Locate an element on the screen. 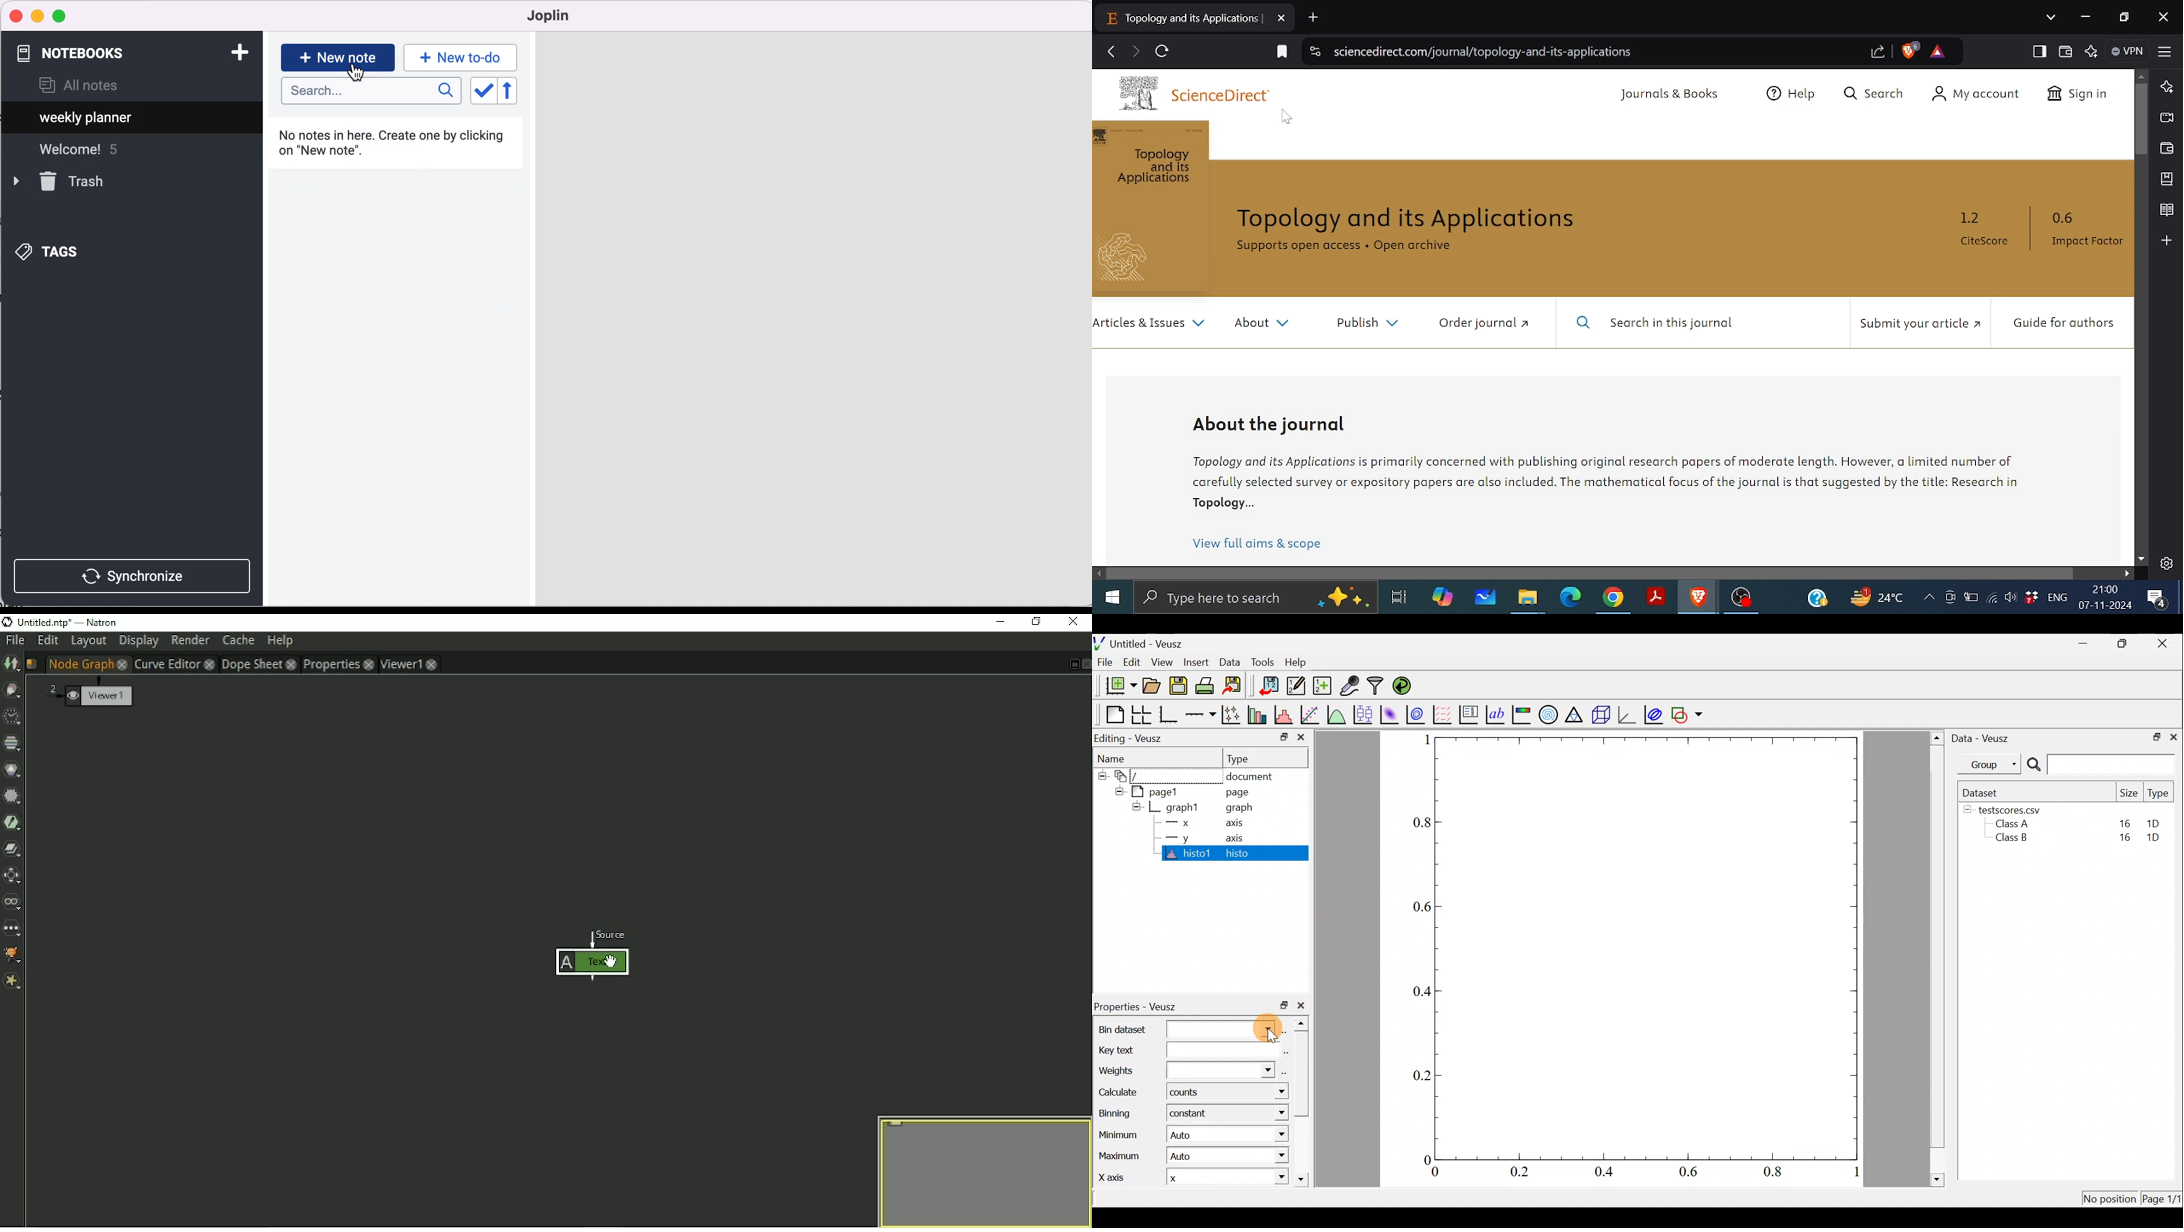 The width and height of the screenshot is (2184, 1232). 0.4 is located at coordinates (1608, 1174).